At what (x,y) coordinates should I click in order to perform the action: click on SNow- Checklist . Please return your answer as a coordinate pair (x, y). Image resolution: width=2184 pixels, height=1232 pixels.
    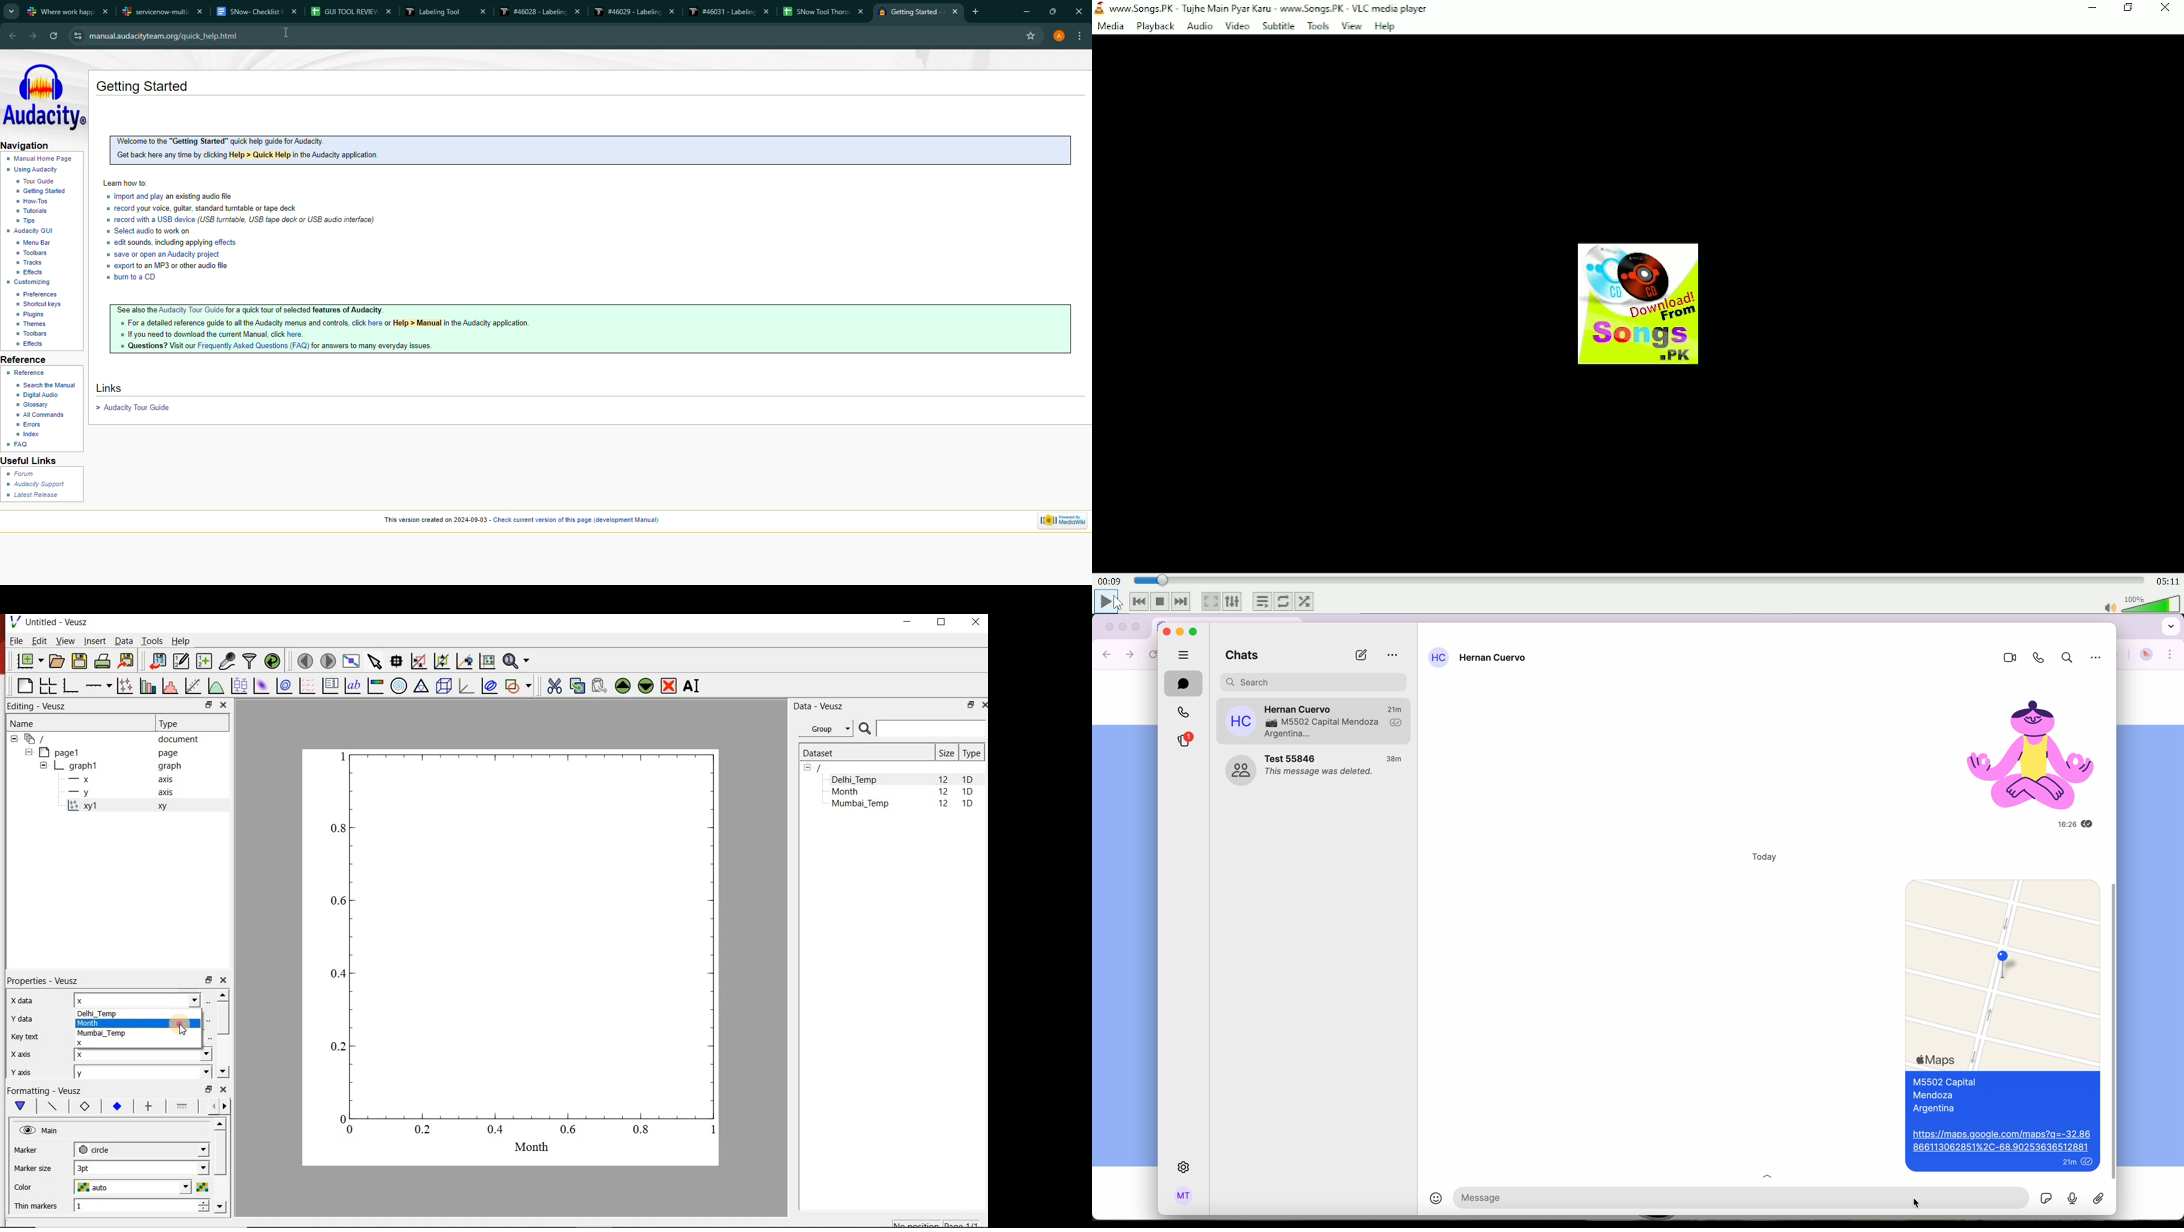
    Looking at the image, I should click on (256, 12).